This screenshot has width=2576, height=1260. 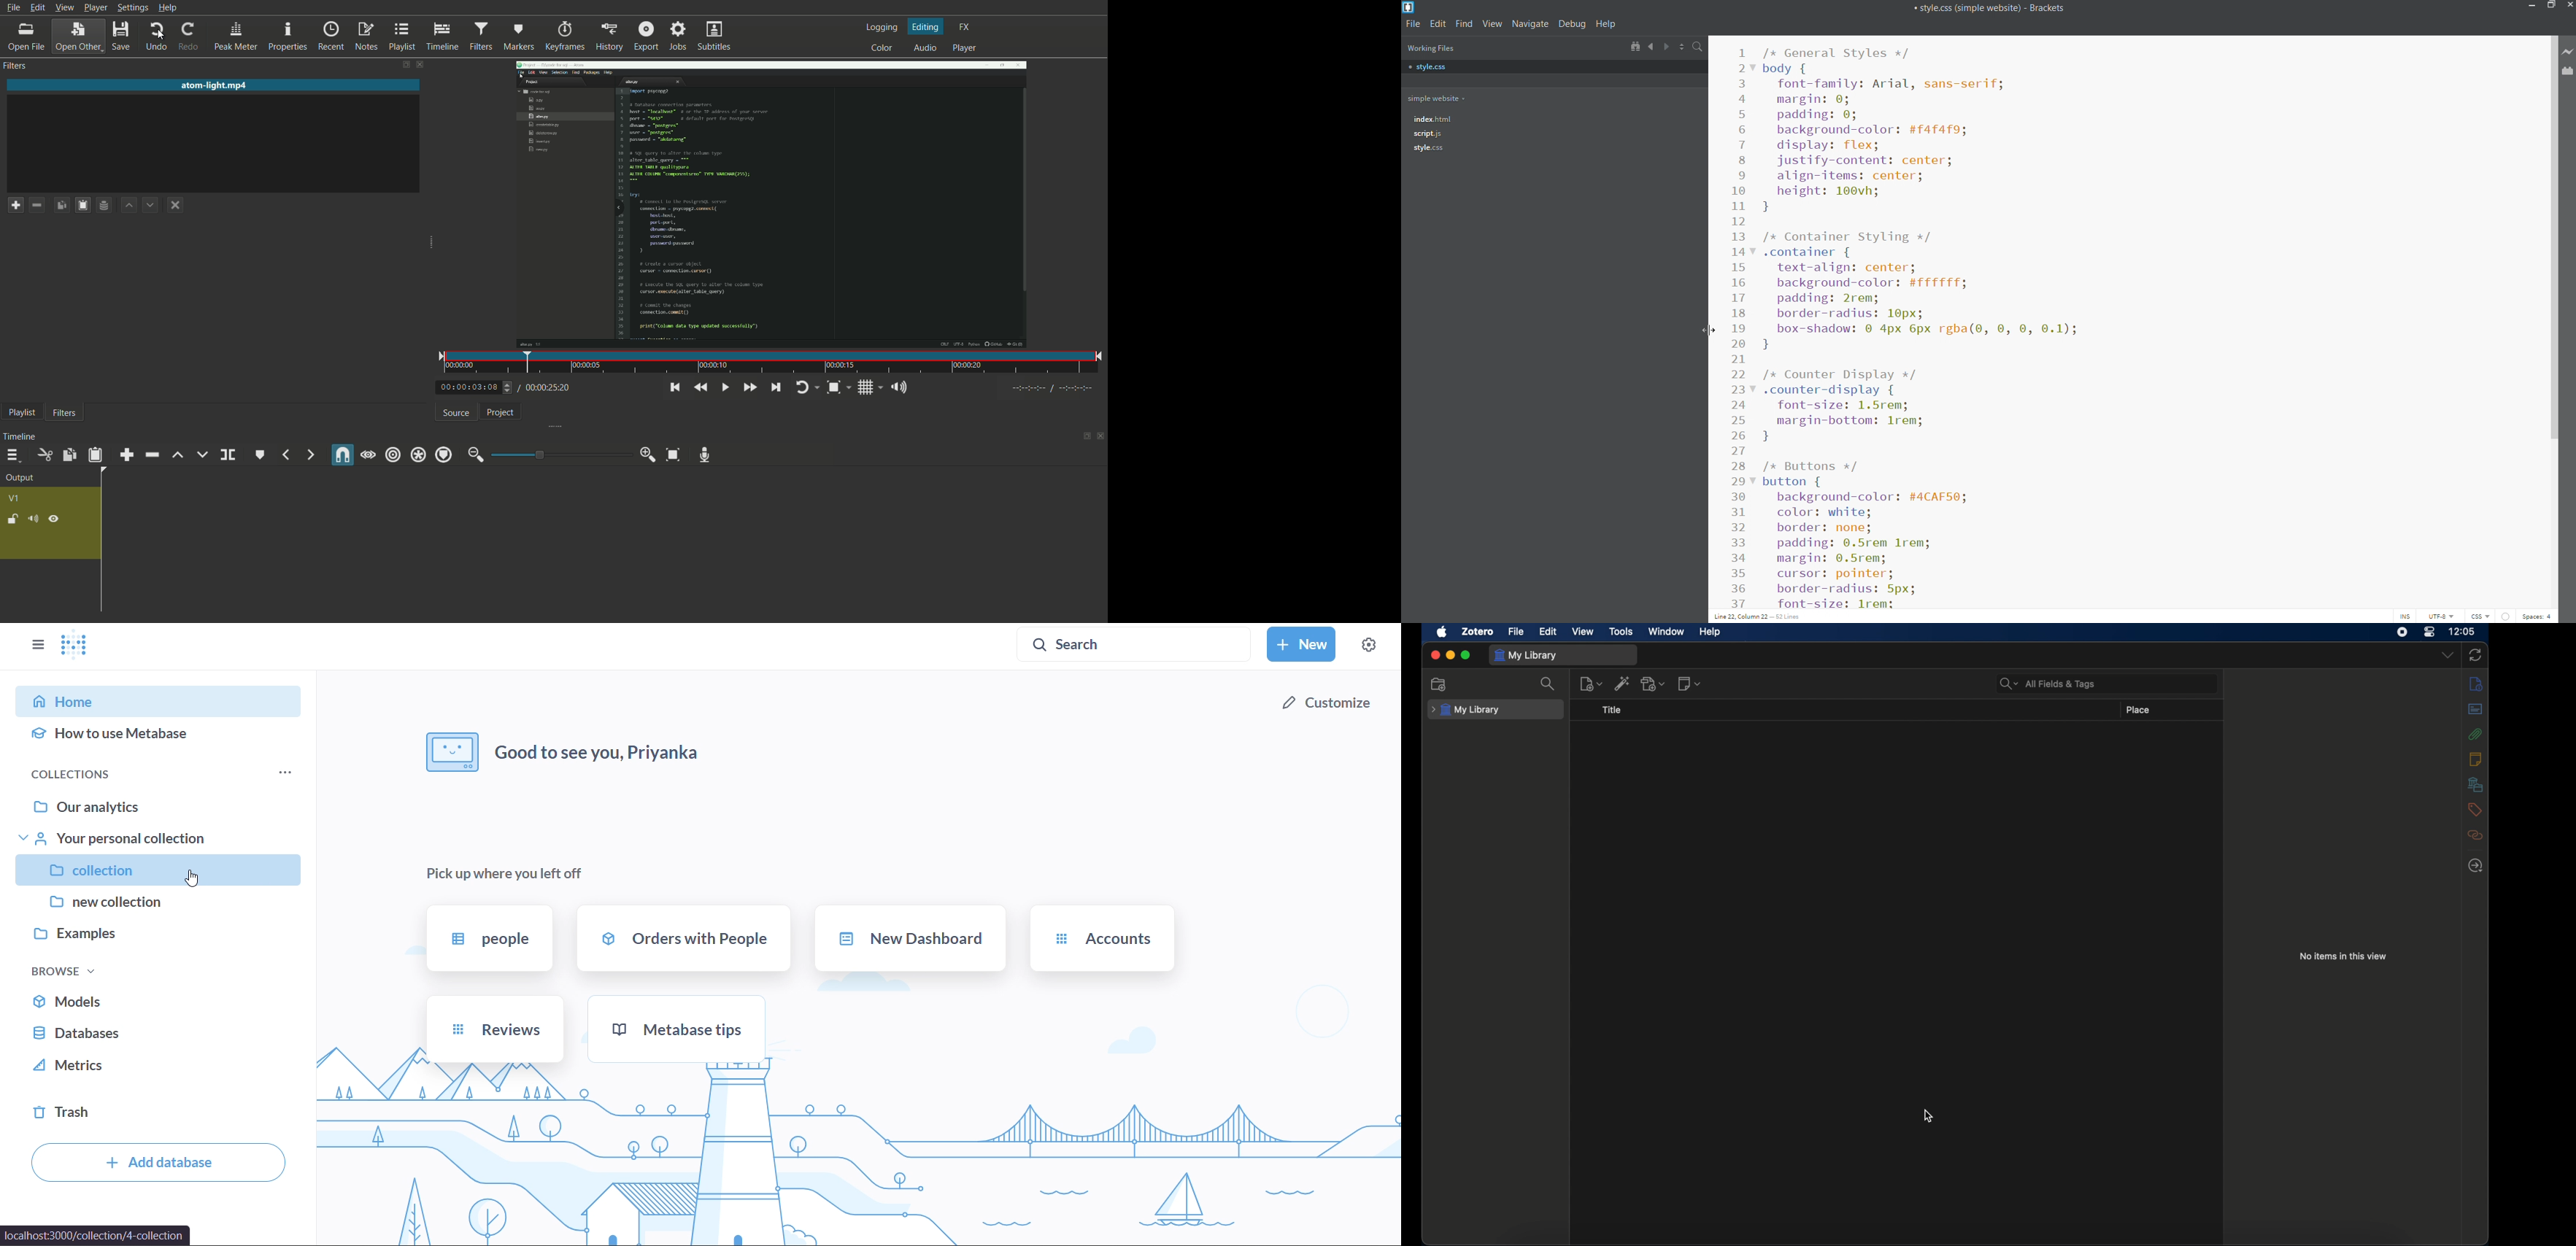 What do you see at coordinates (68, 455) in the screenshot?
I see `copy` at bounding box center [68, 455].